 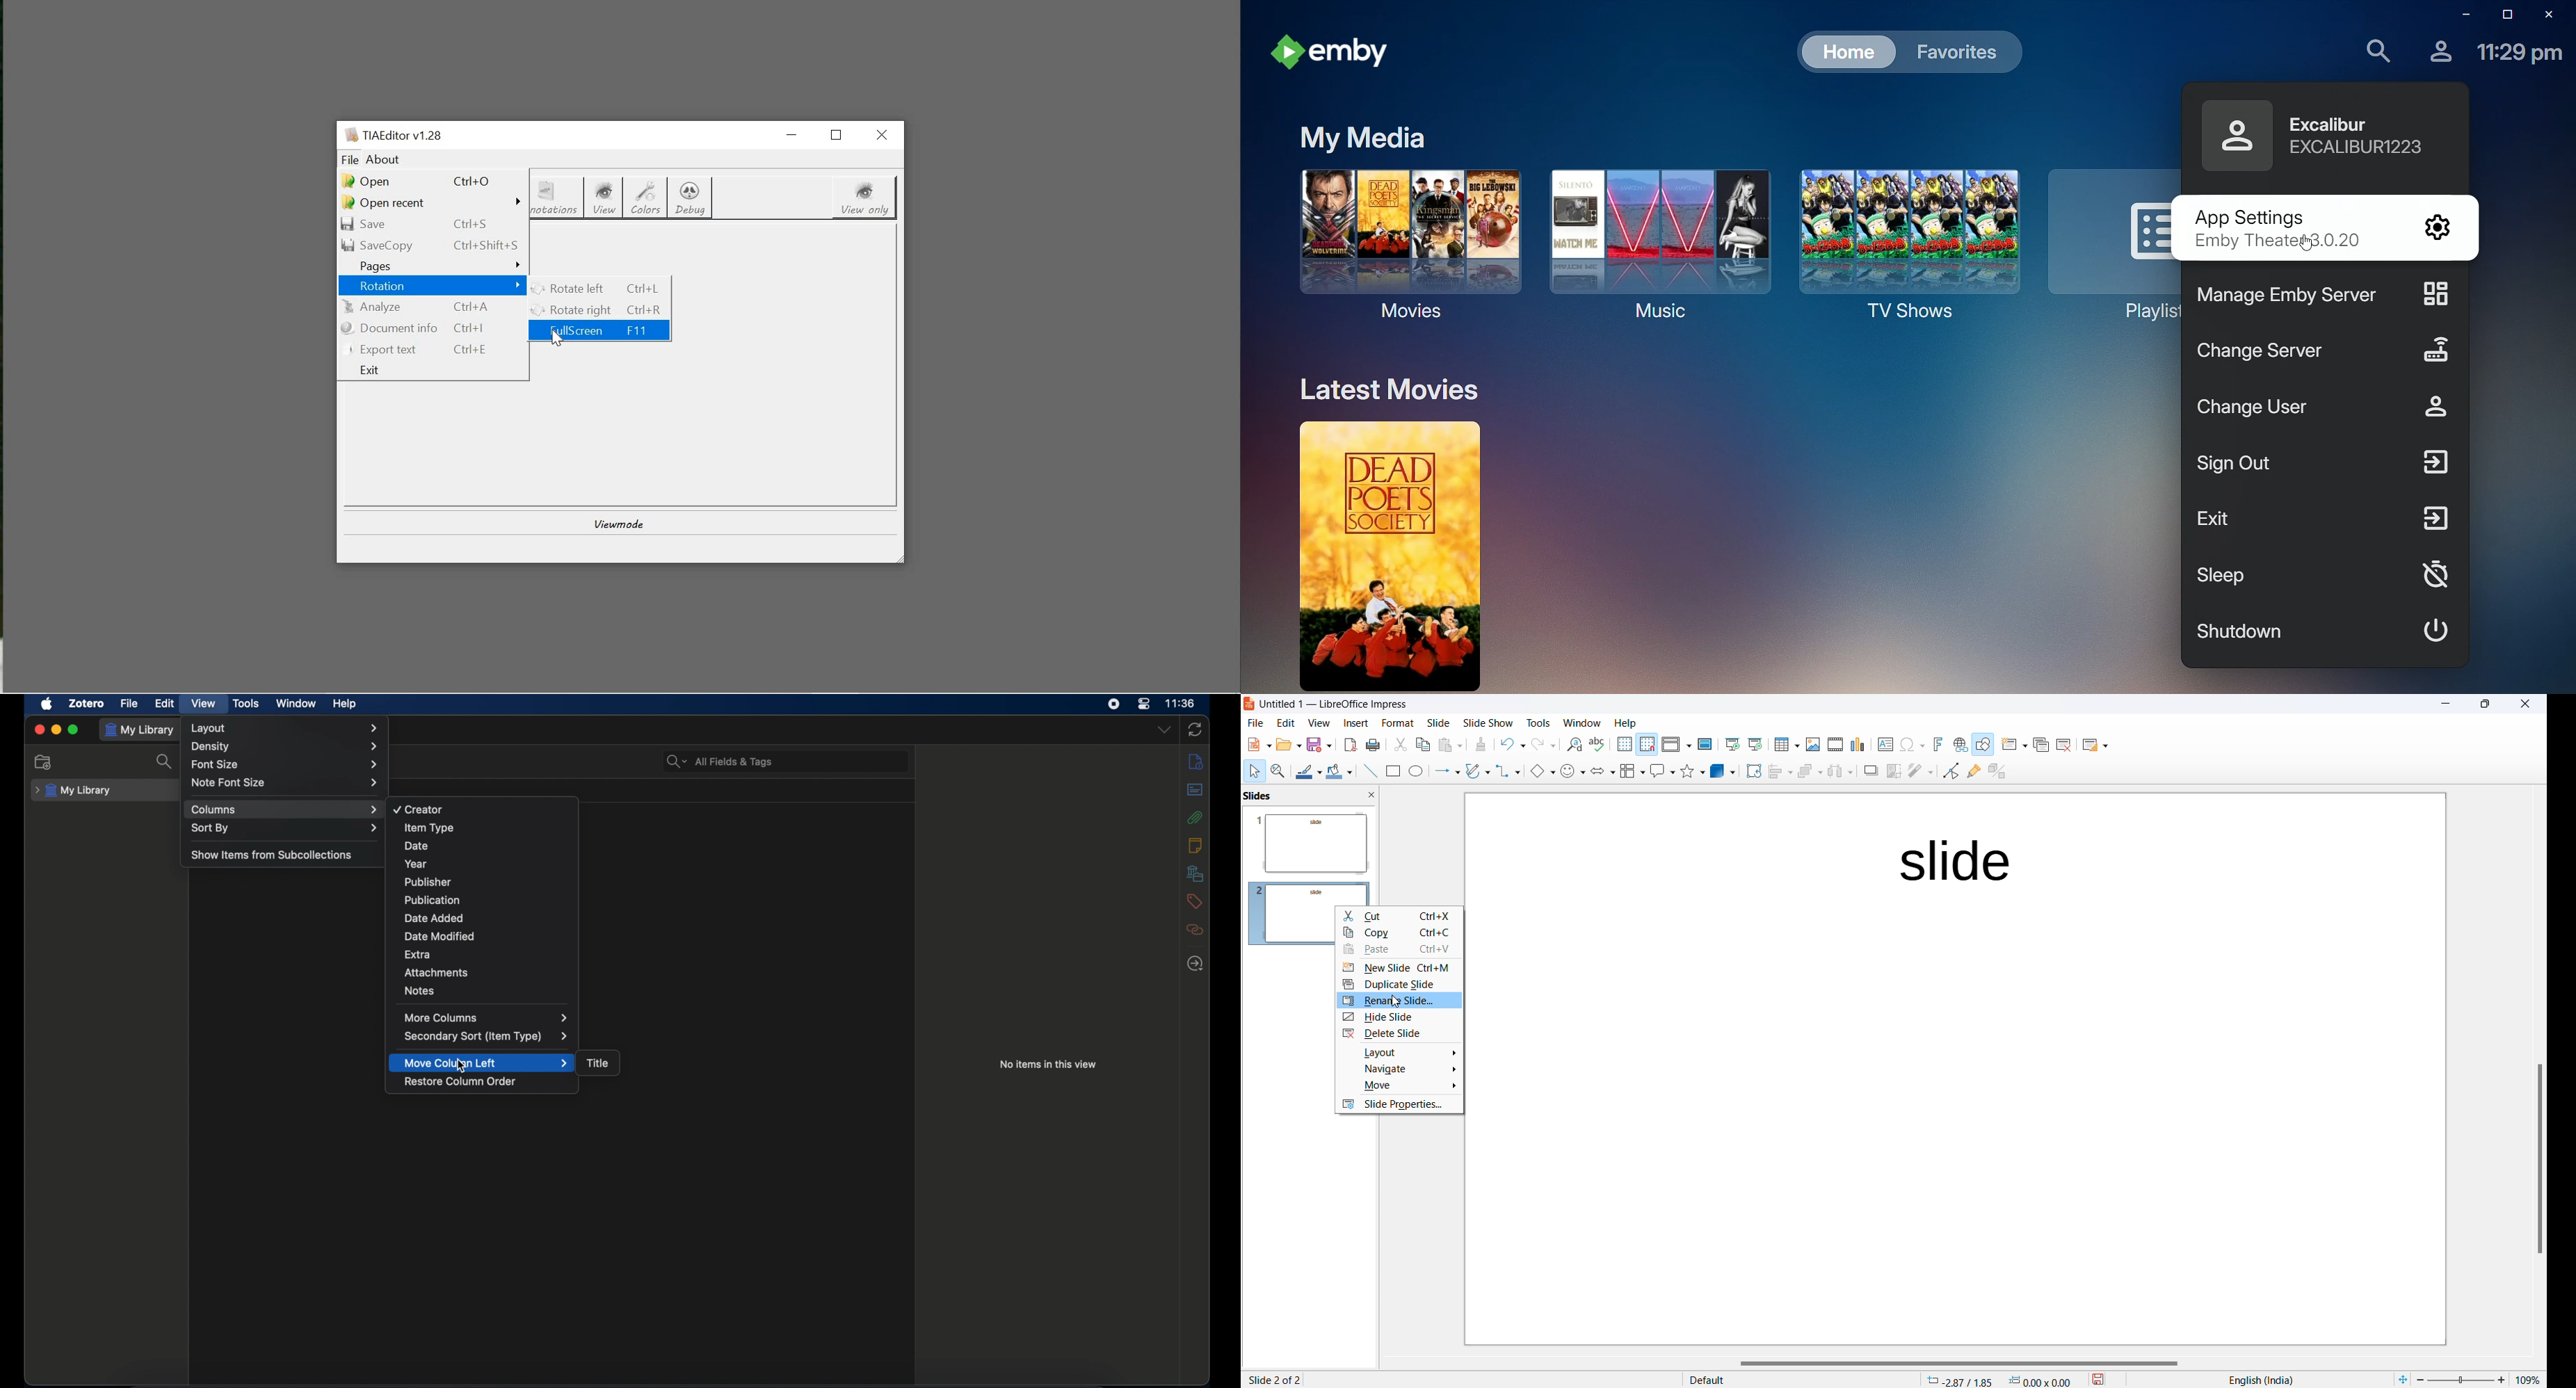 What do you see at coordinates (1114, 704) in the screenshot?
I see `screen recorder` at bounding box center [1114, 704].